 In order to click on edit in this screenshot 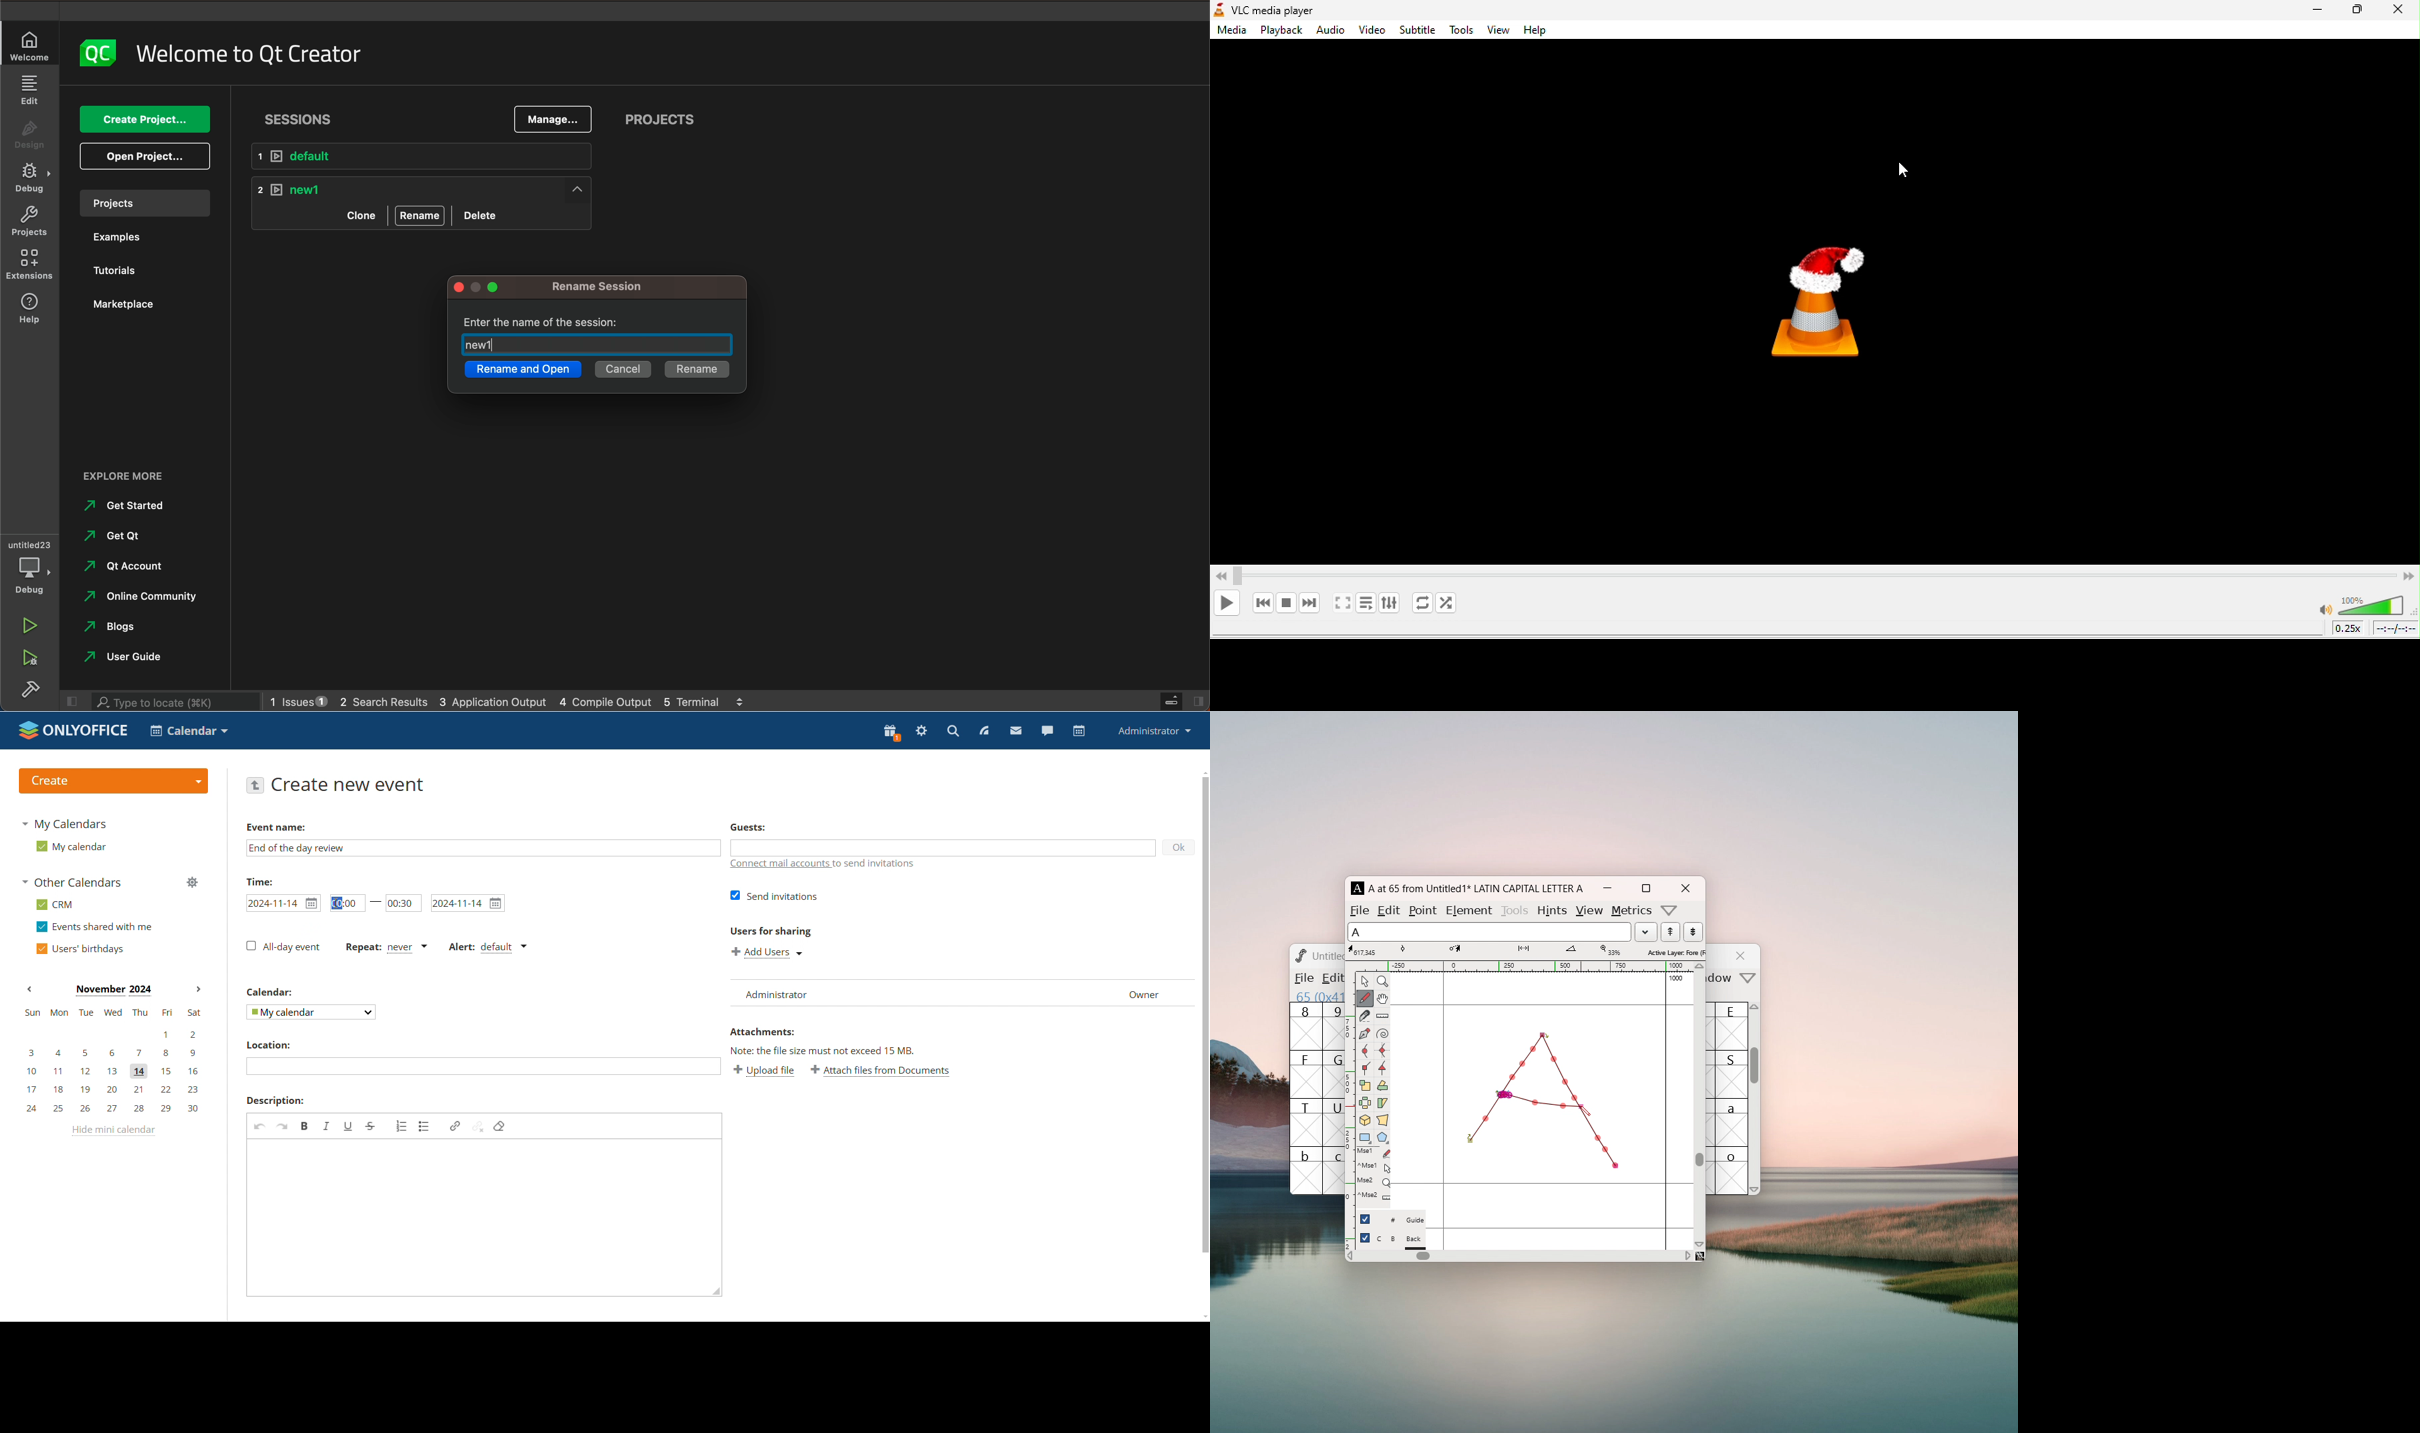, I will do `click(31, 92)`.